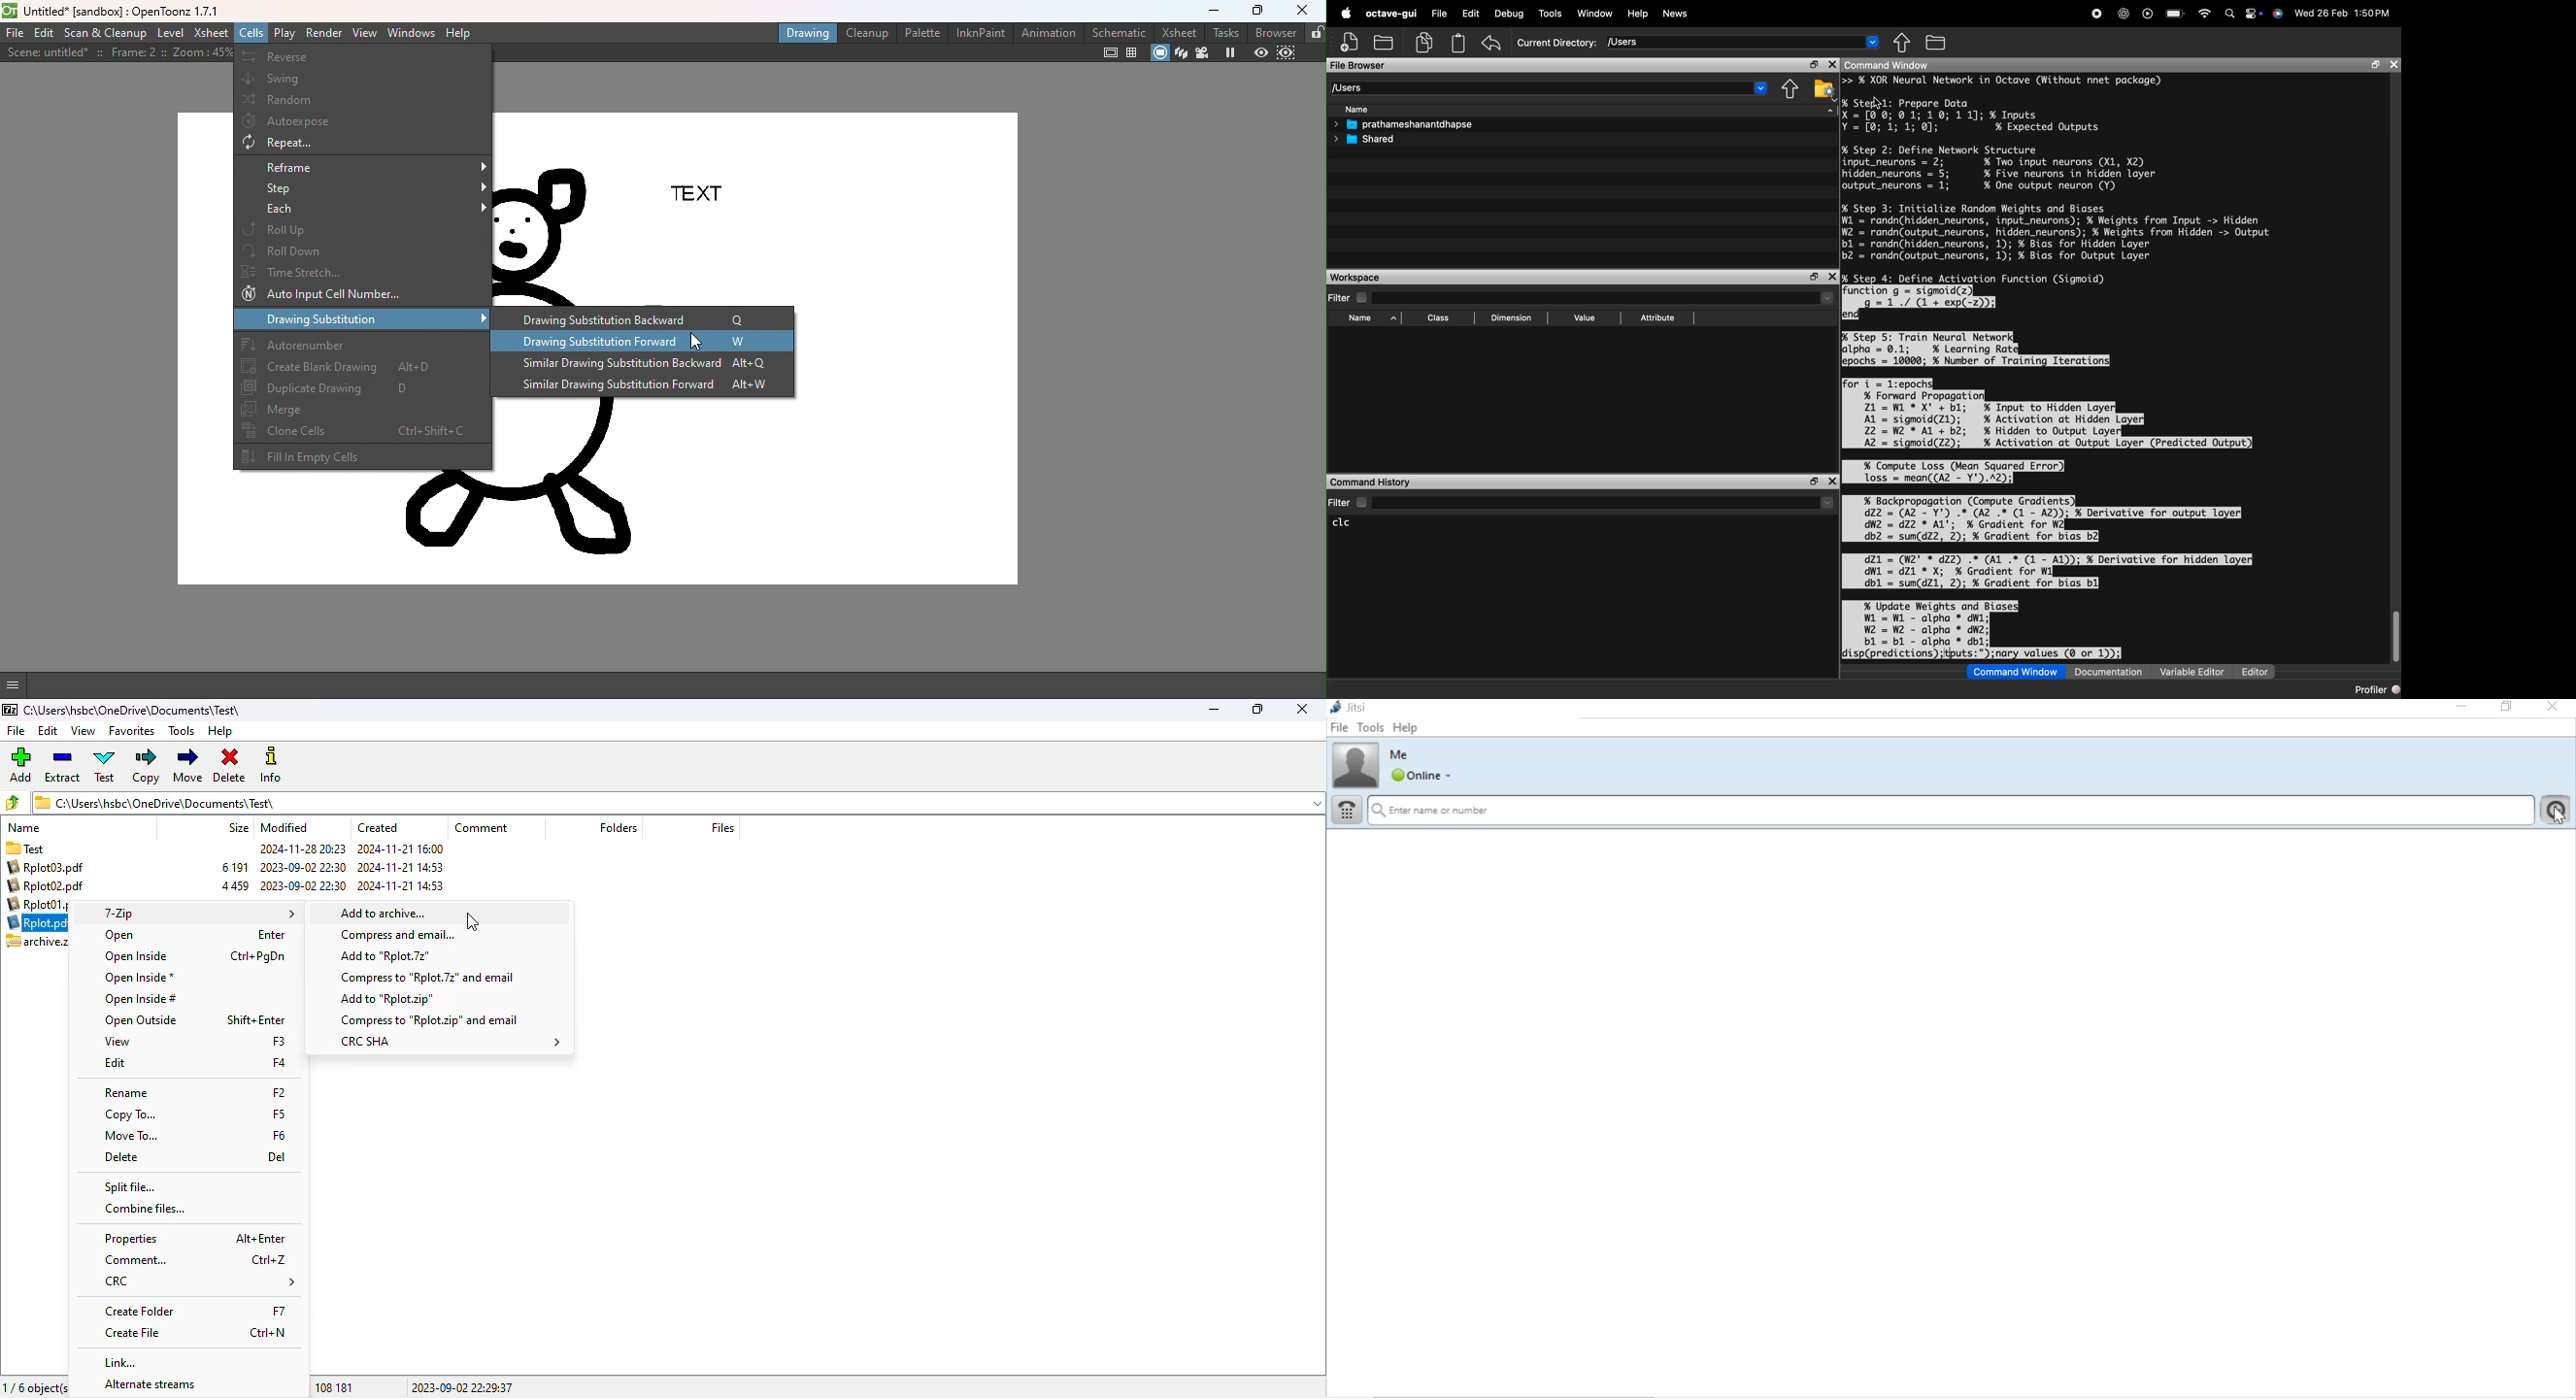  I want to click on selected pdf, so click(35, 922).